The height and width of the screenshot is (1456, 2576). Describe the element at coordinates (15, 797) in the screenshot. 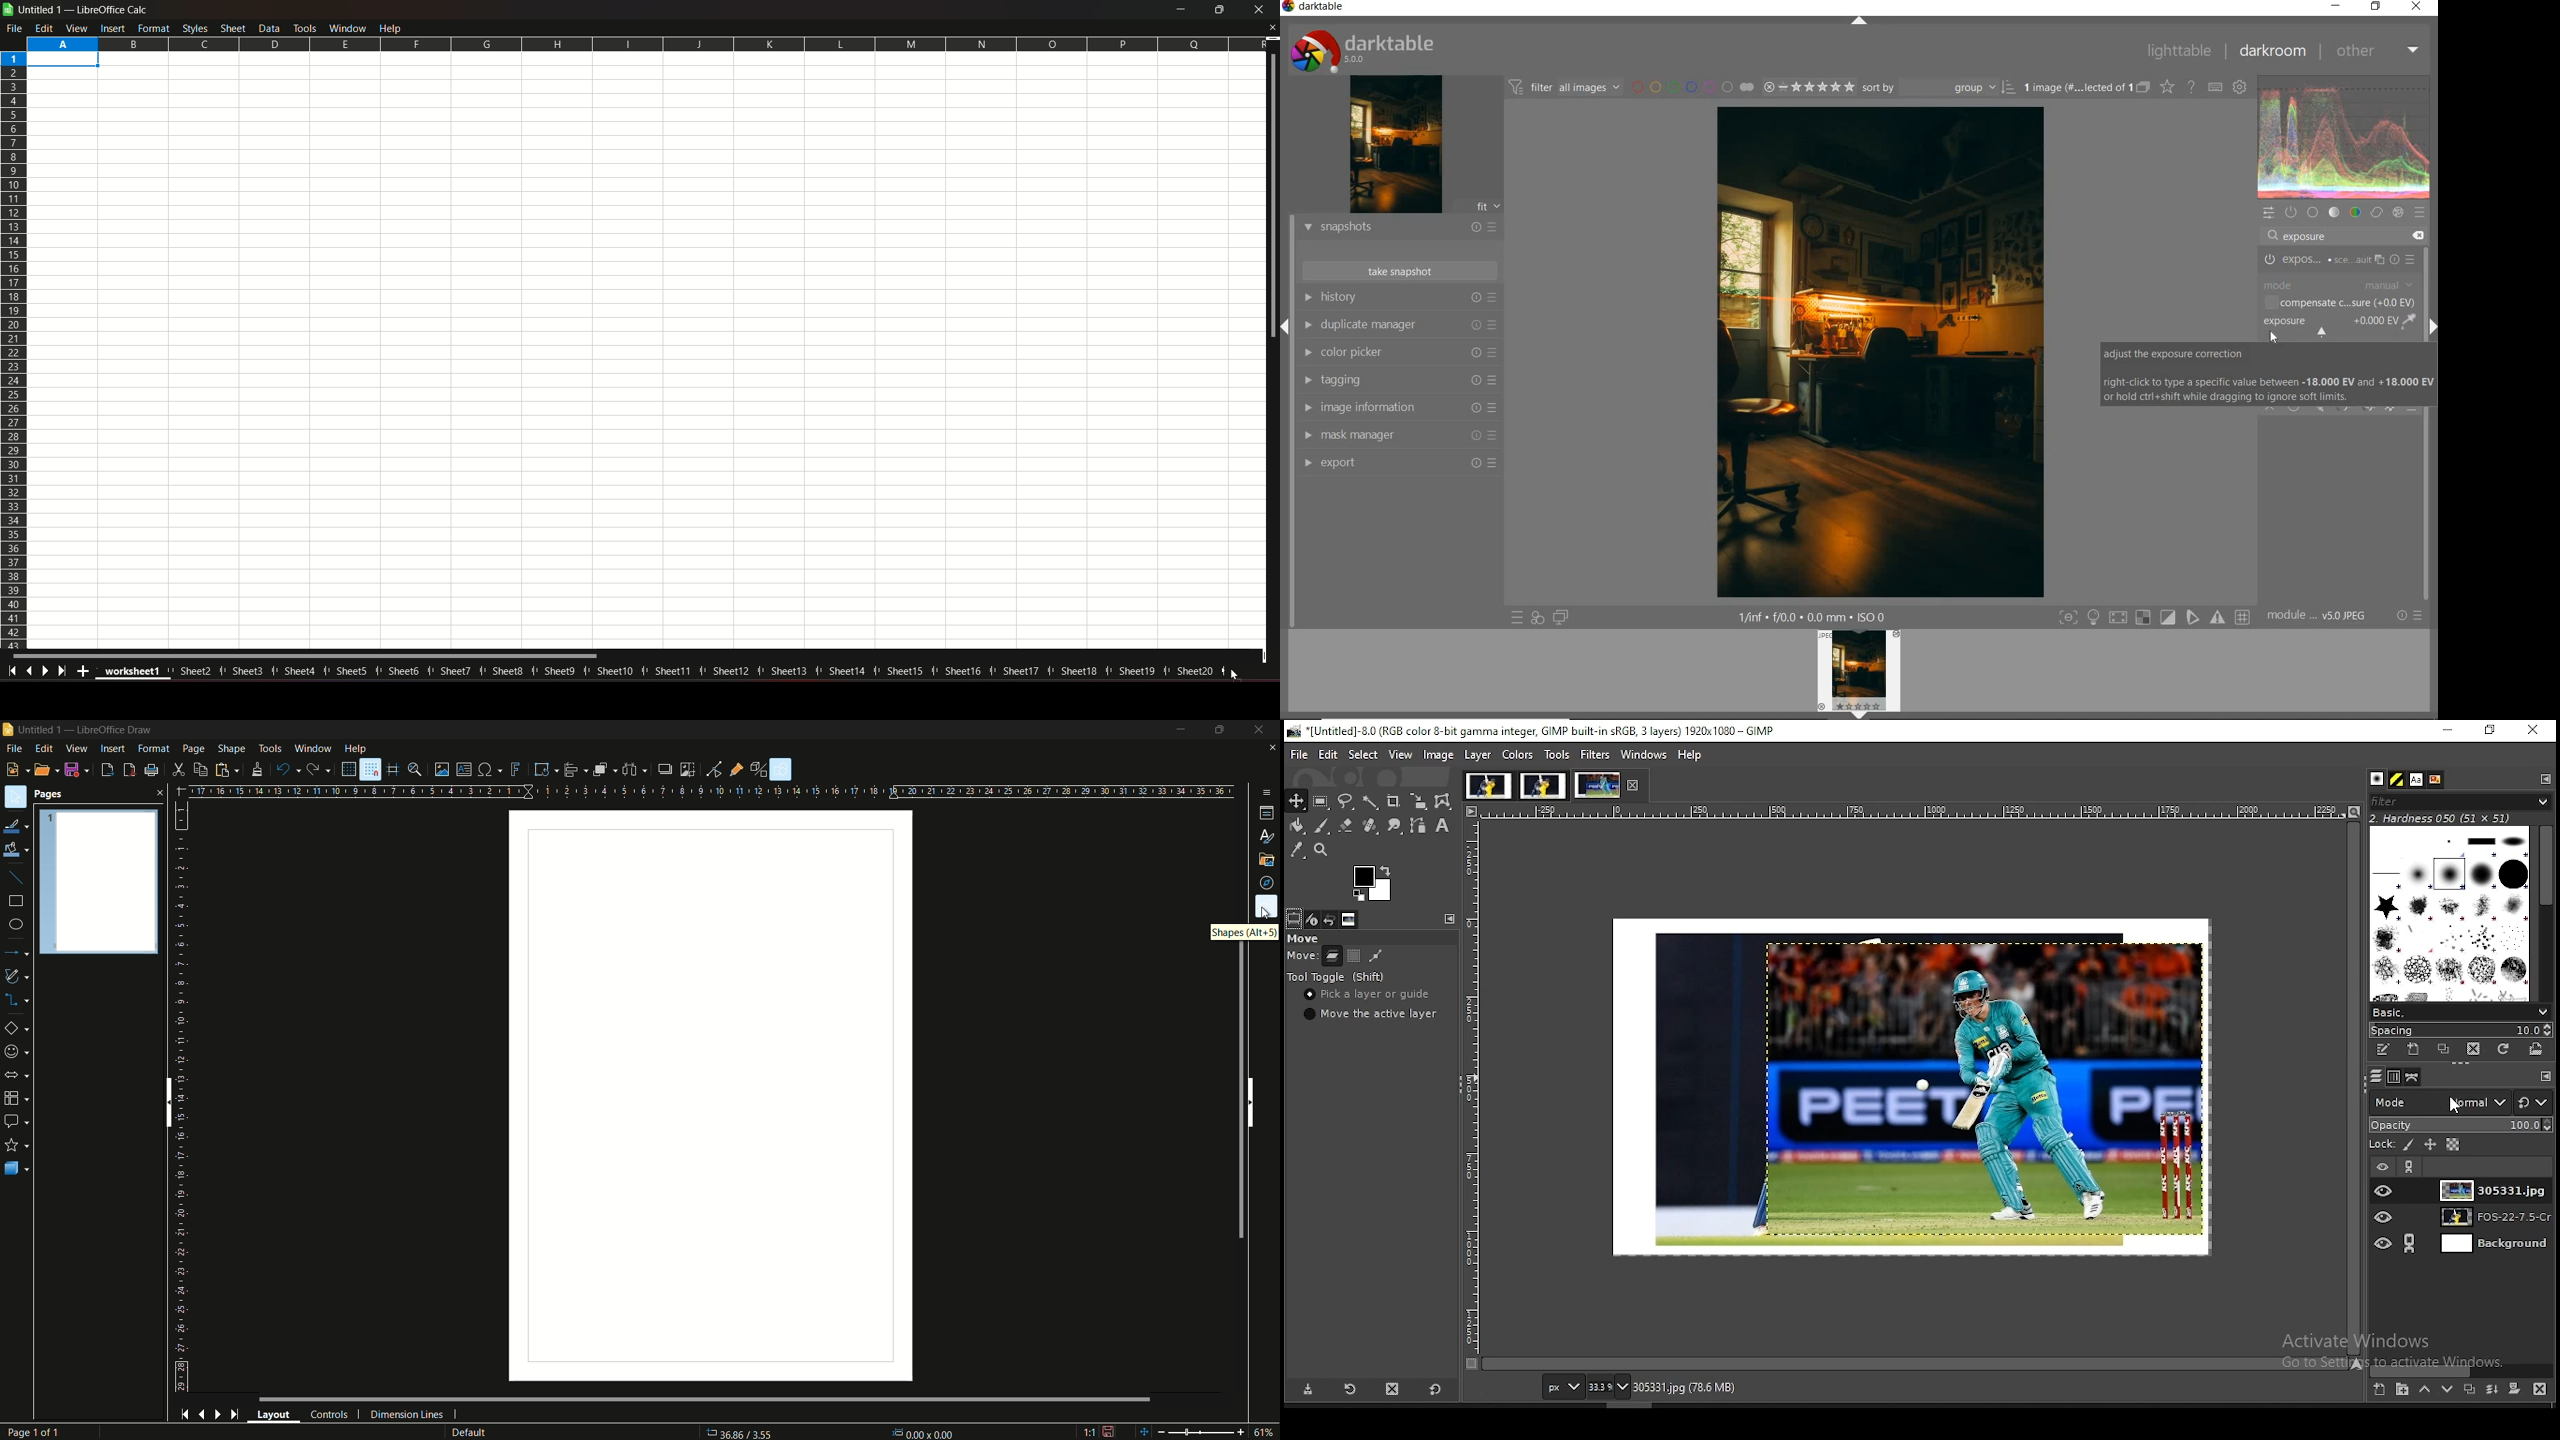

I see `select` at that location.